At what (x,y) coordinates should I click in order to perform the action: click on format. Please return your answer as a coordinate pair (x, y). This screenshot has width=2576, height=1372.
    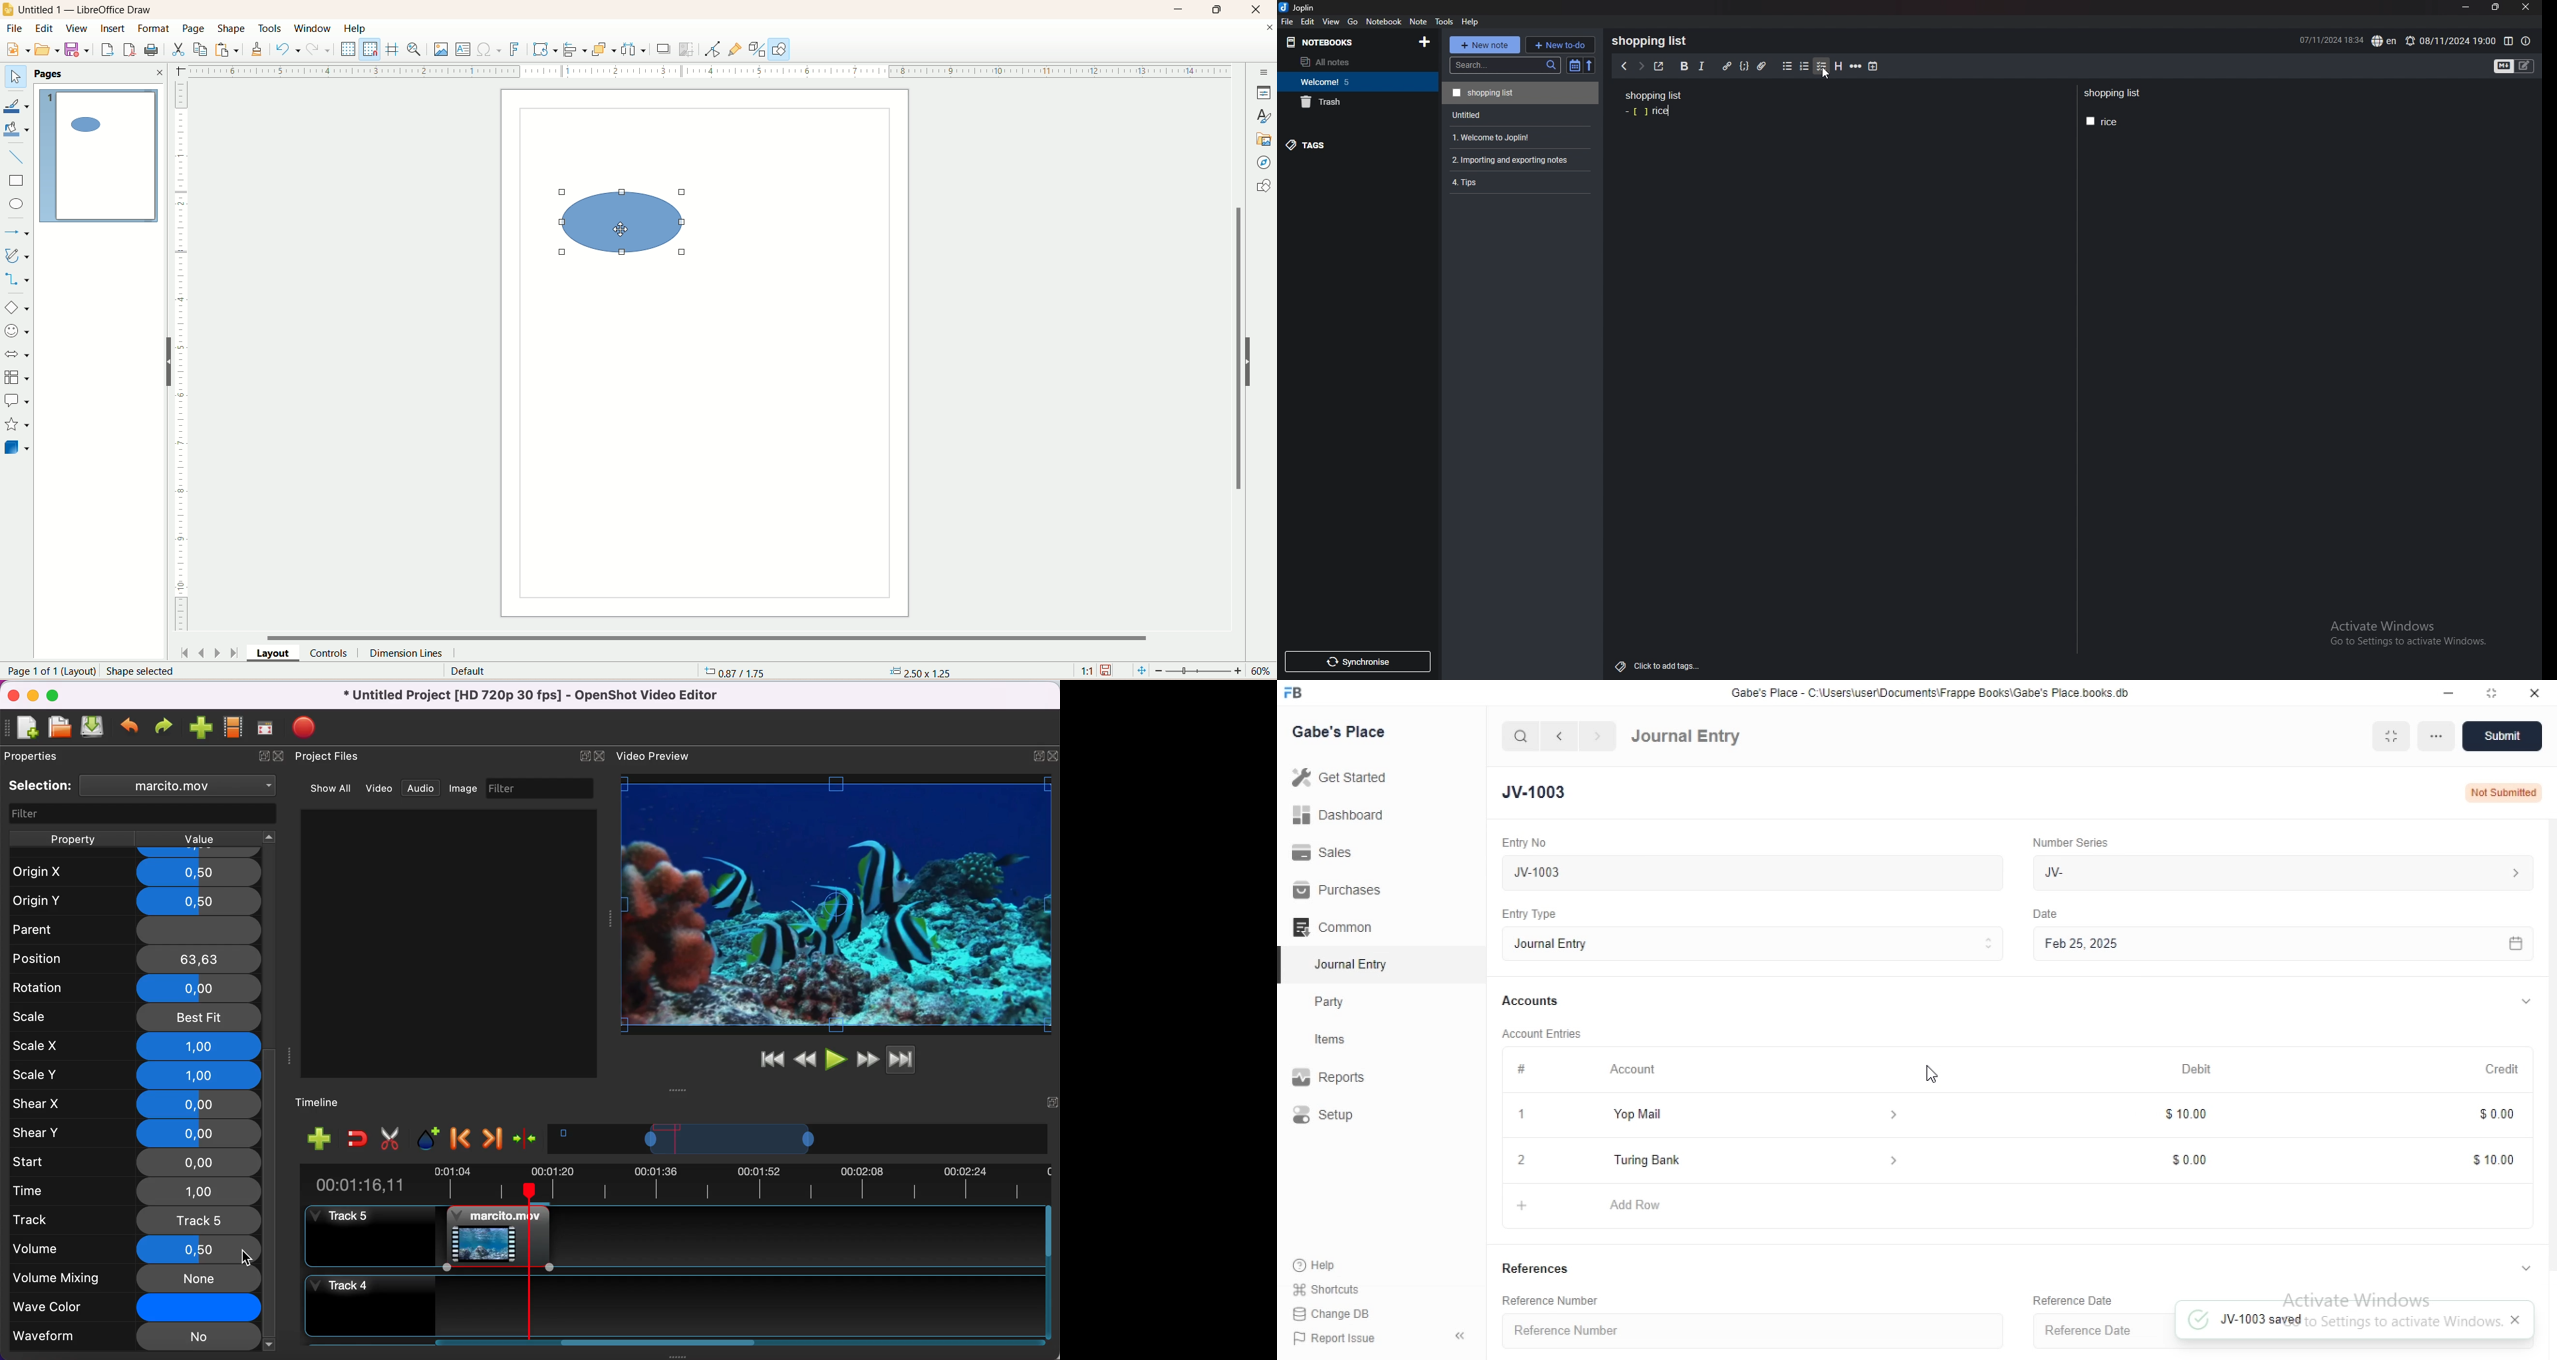
    Looking at the image, I should click on (157, 29).